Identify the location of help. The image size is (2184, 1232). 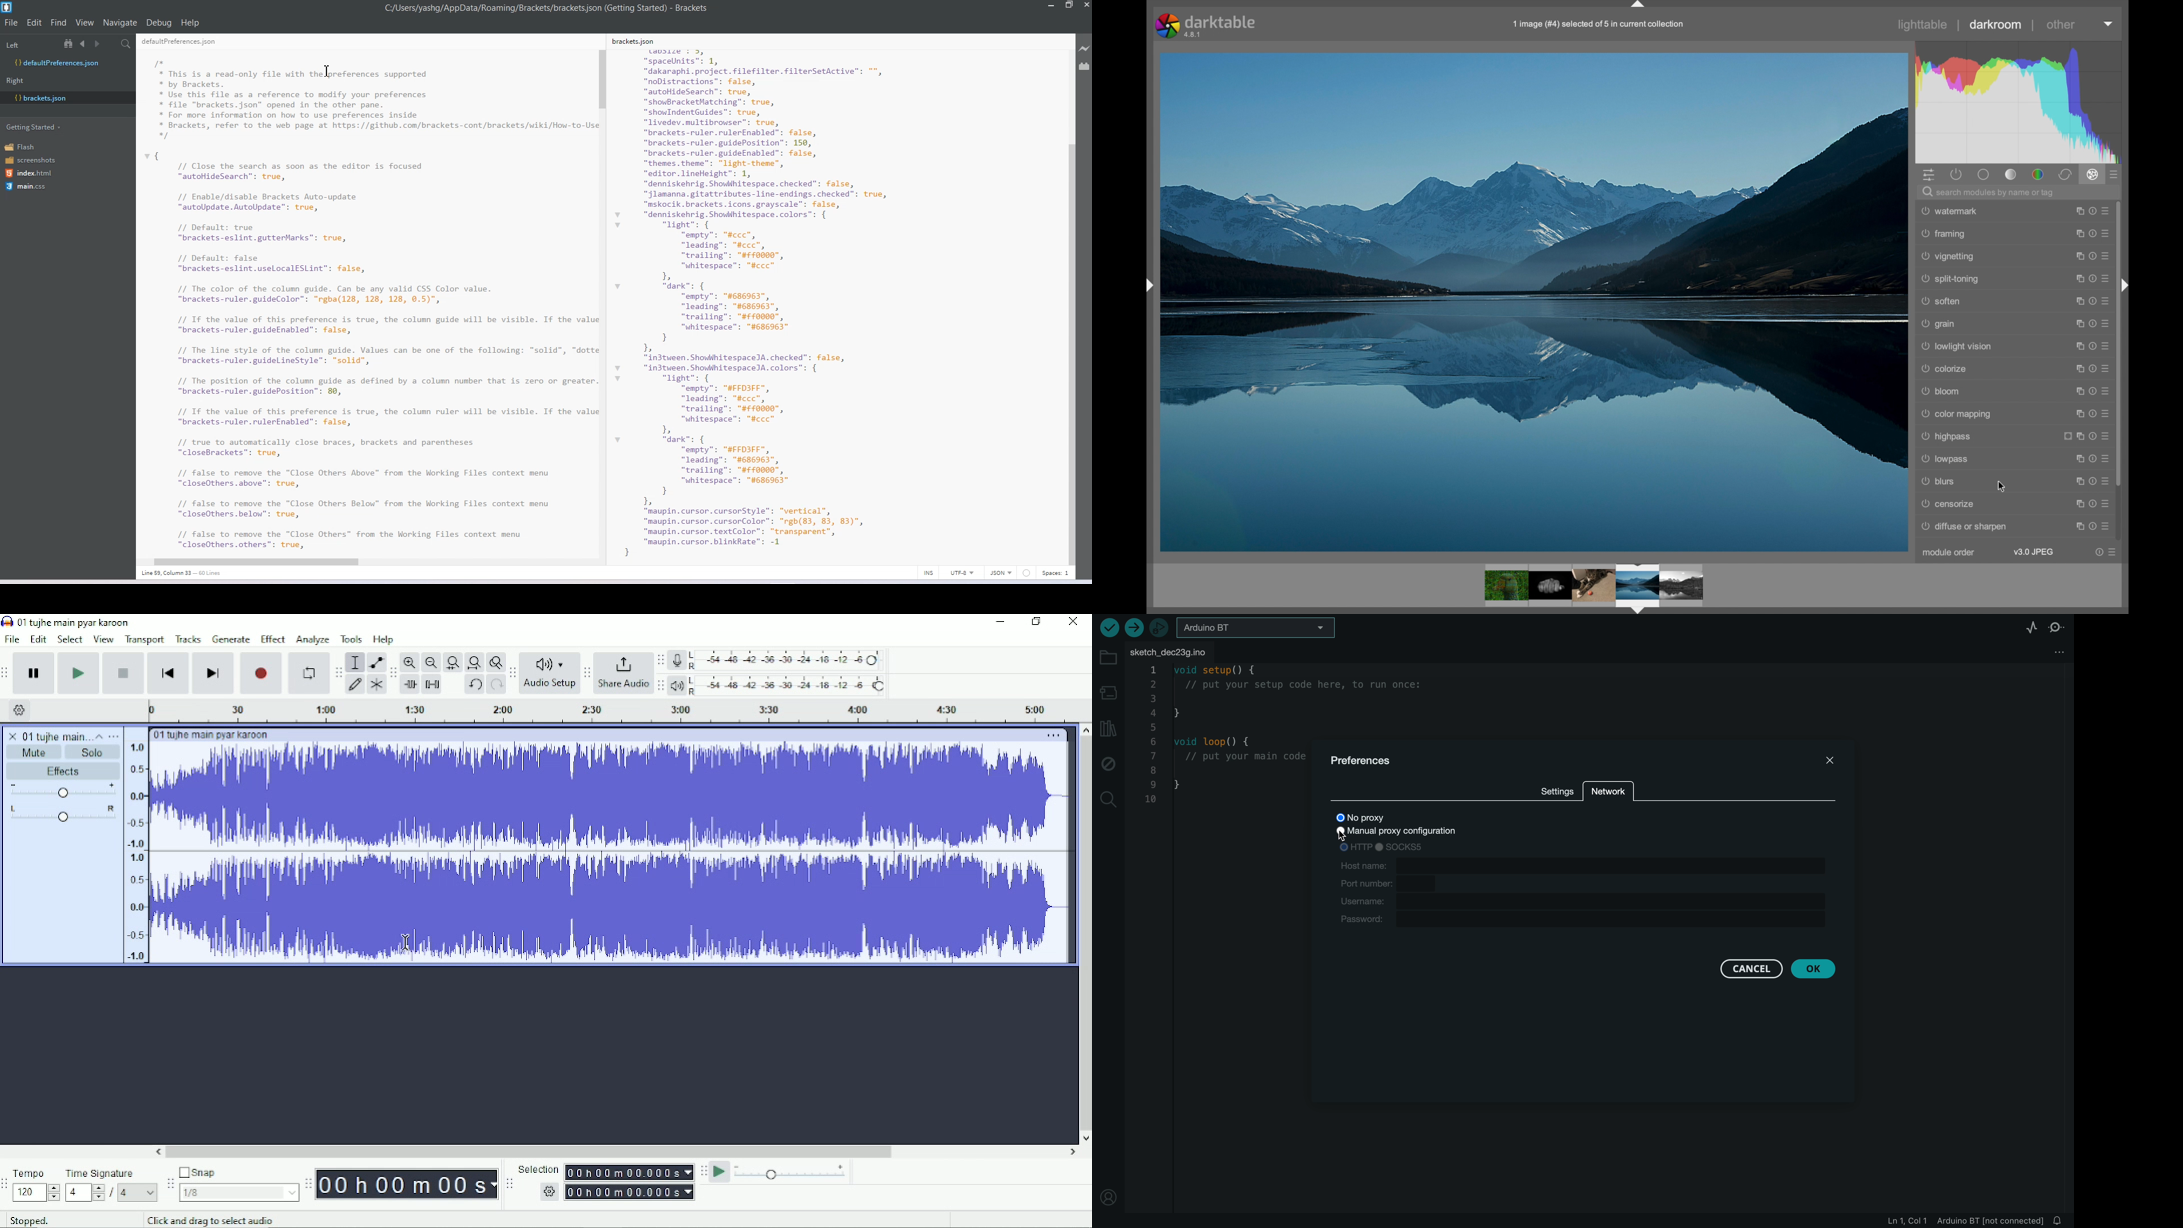
(2091, 504).